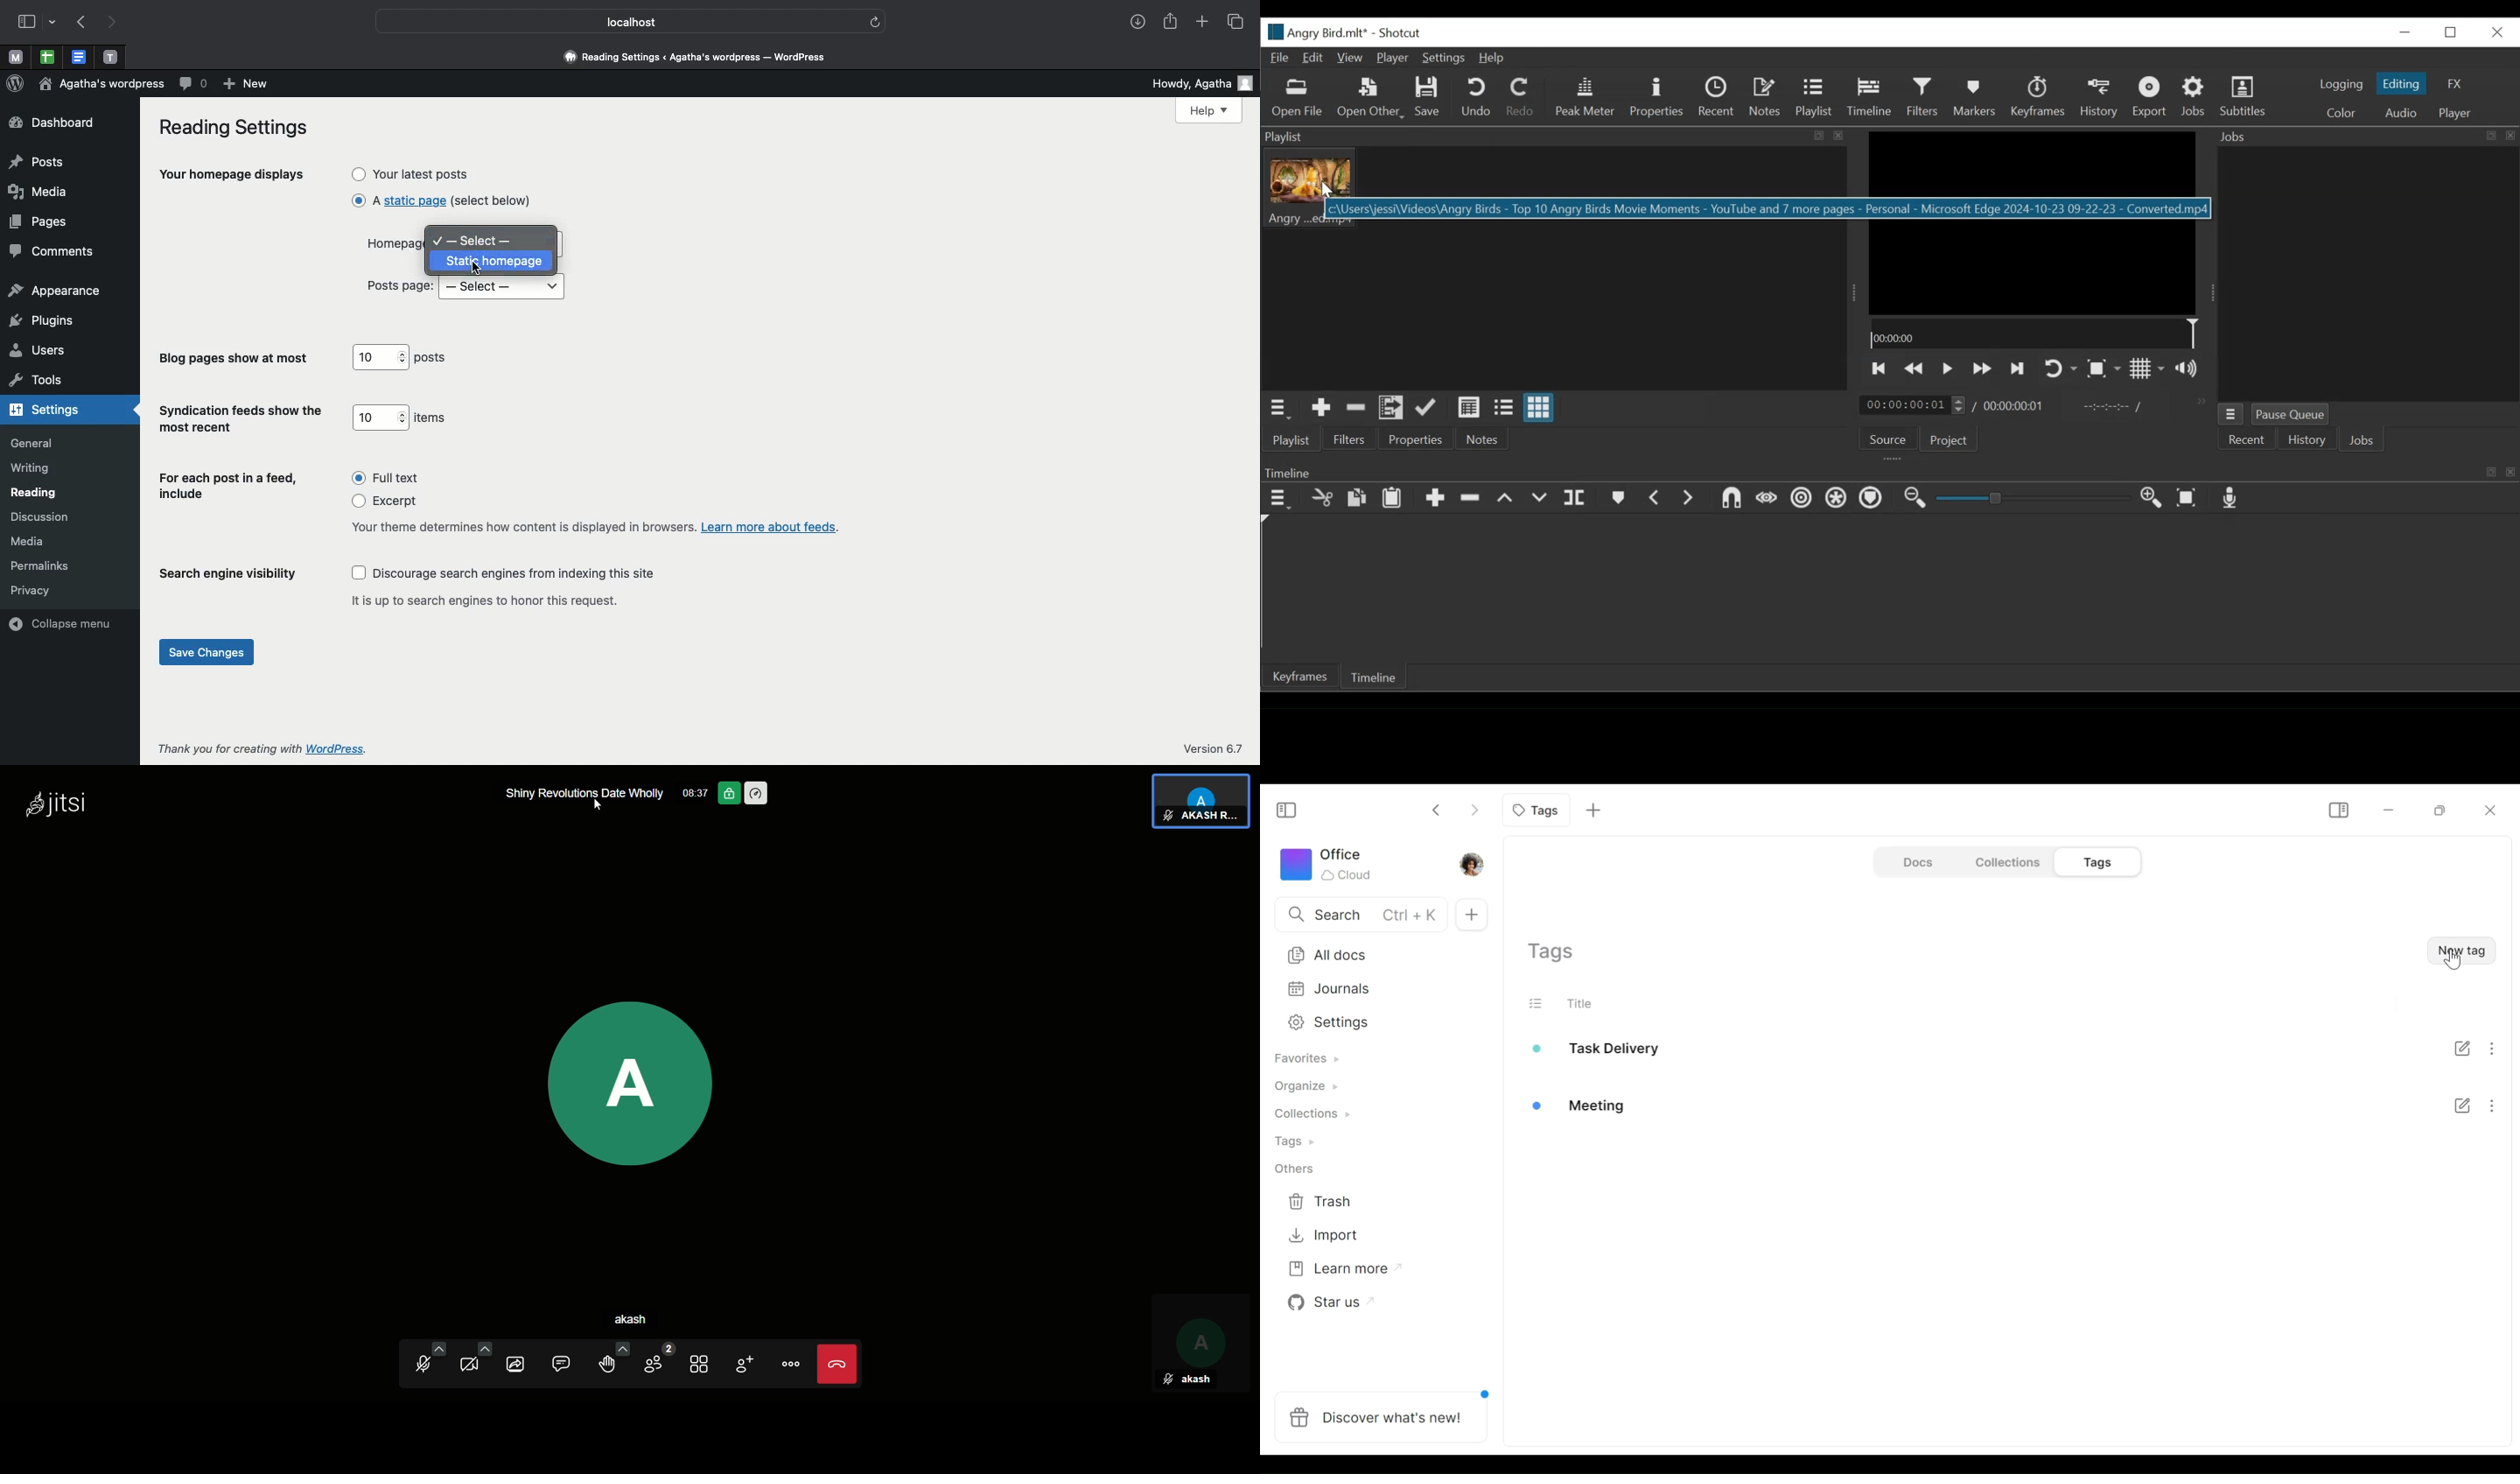  Describe the element at coordinates (1731, 500) in the screenshot. I see `Snap` at that location.